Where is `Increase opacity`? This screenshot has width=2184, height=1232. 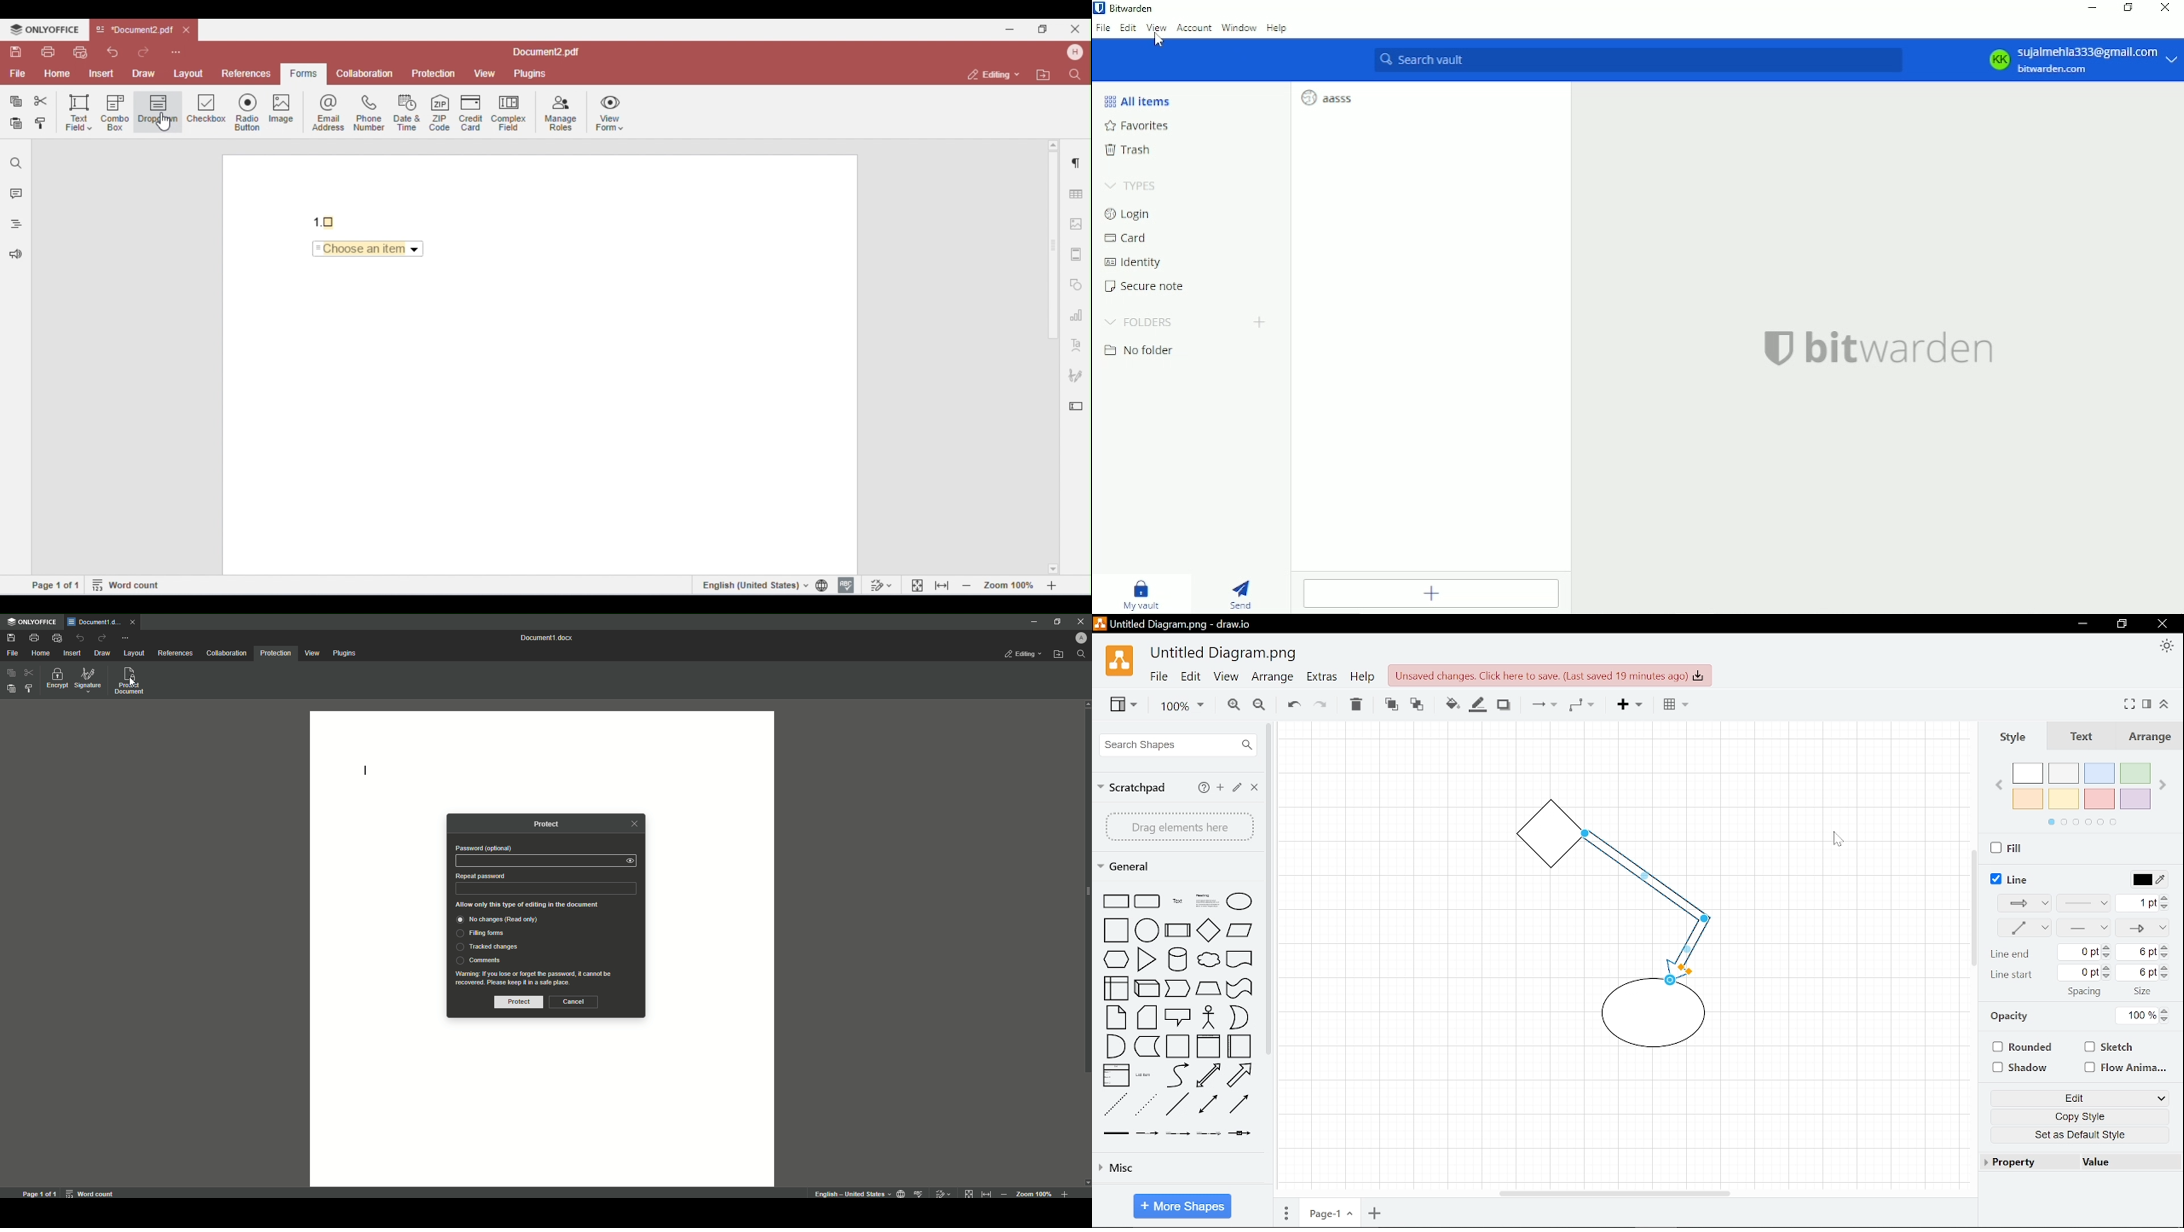
Increase opacity is located at coordinates (2166, 1010).